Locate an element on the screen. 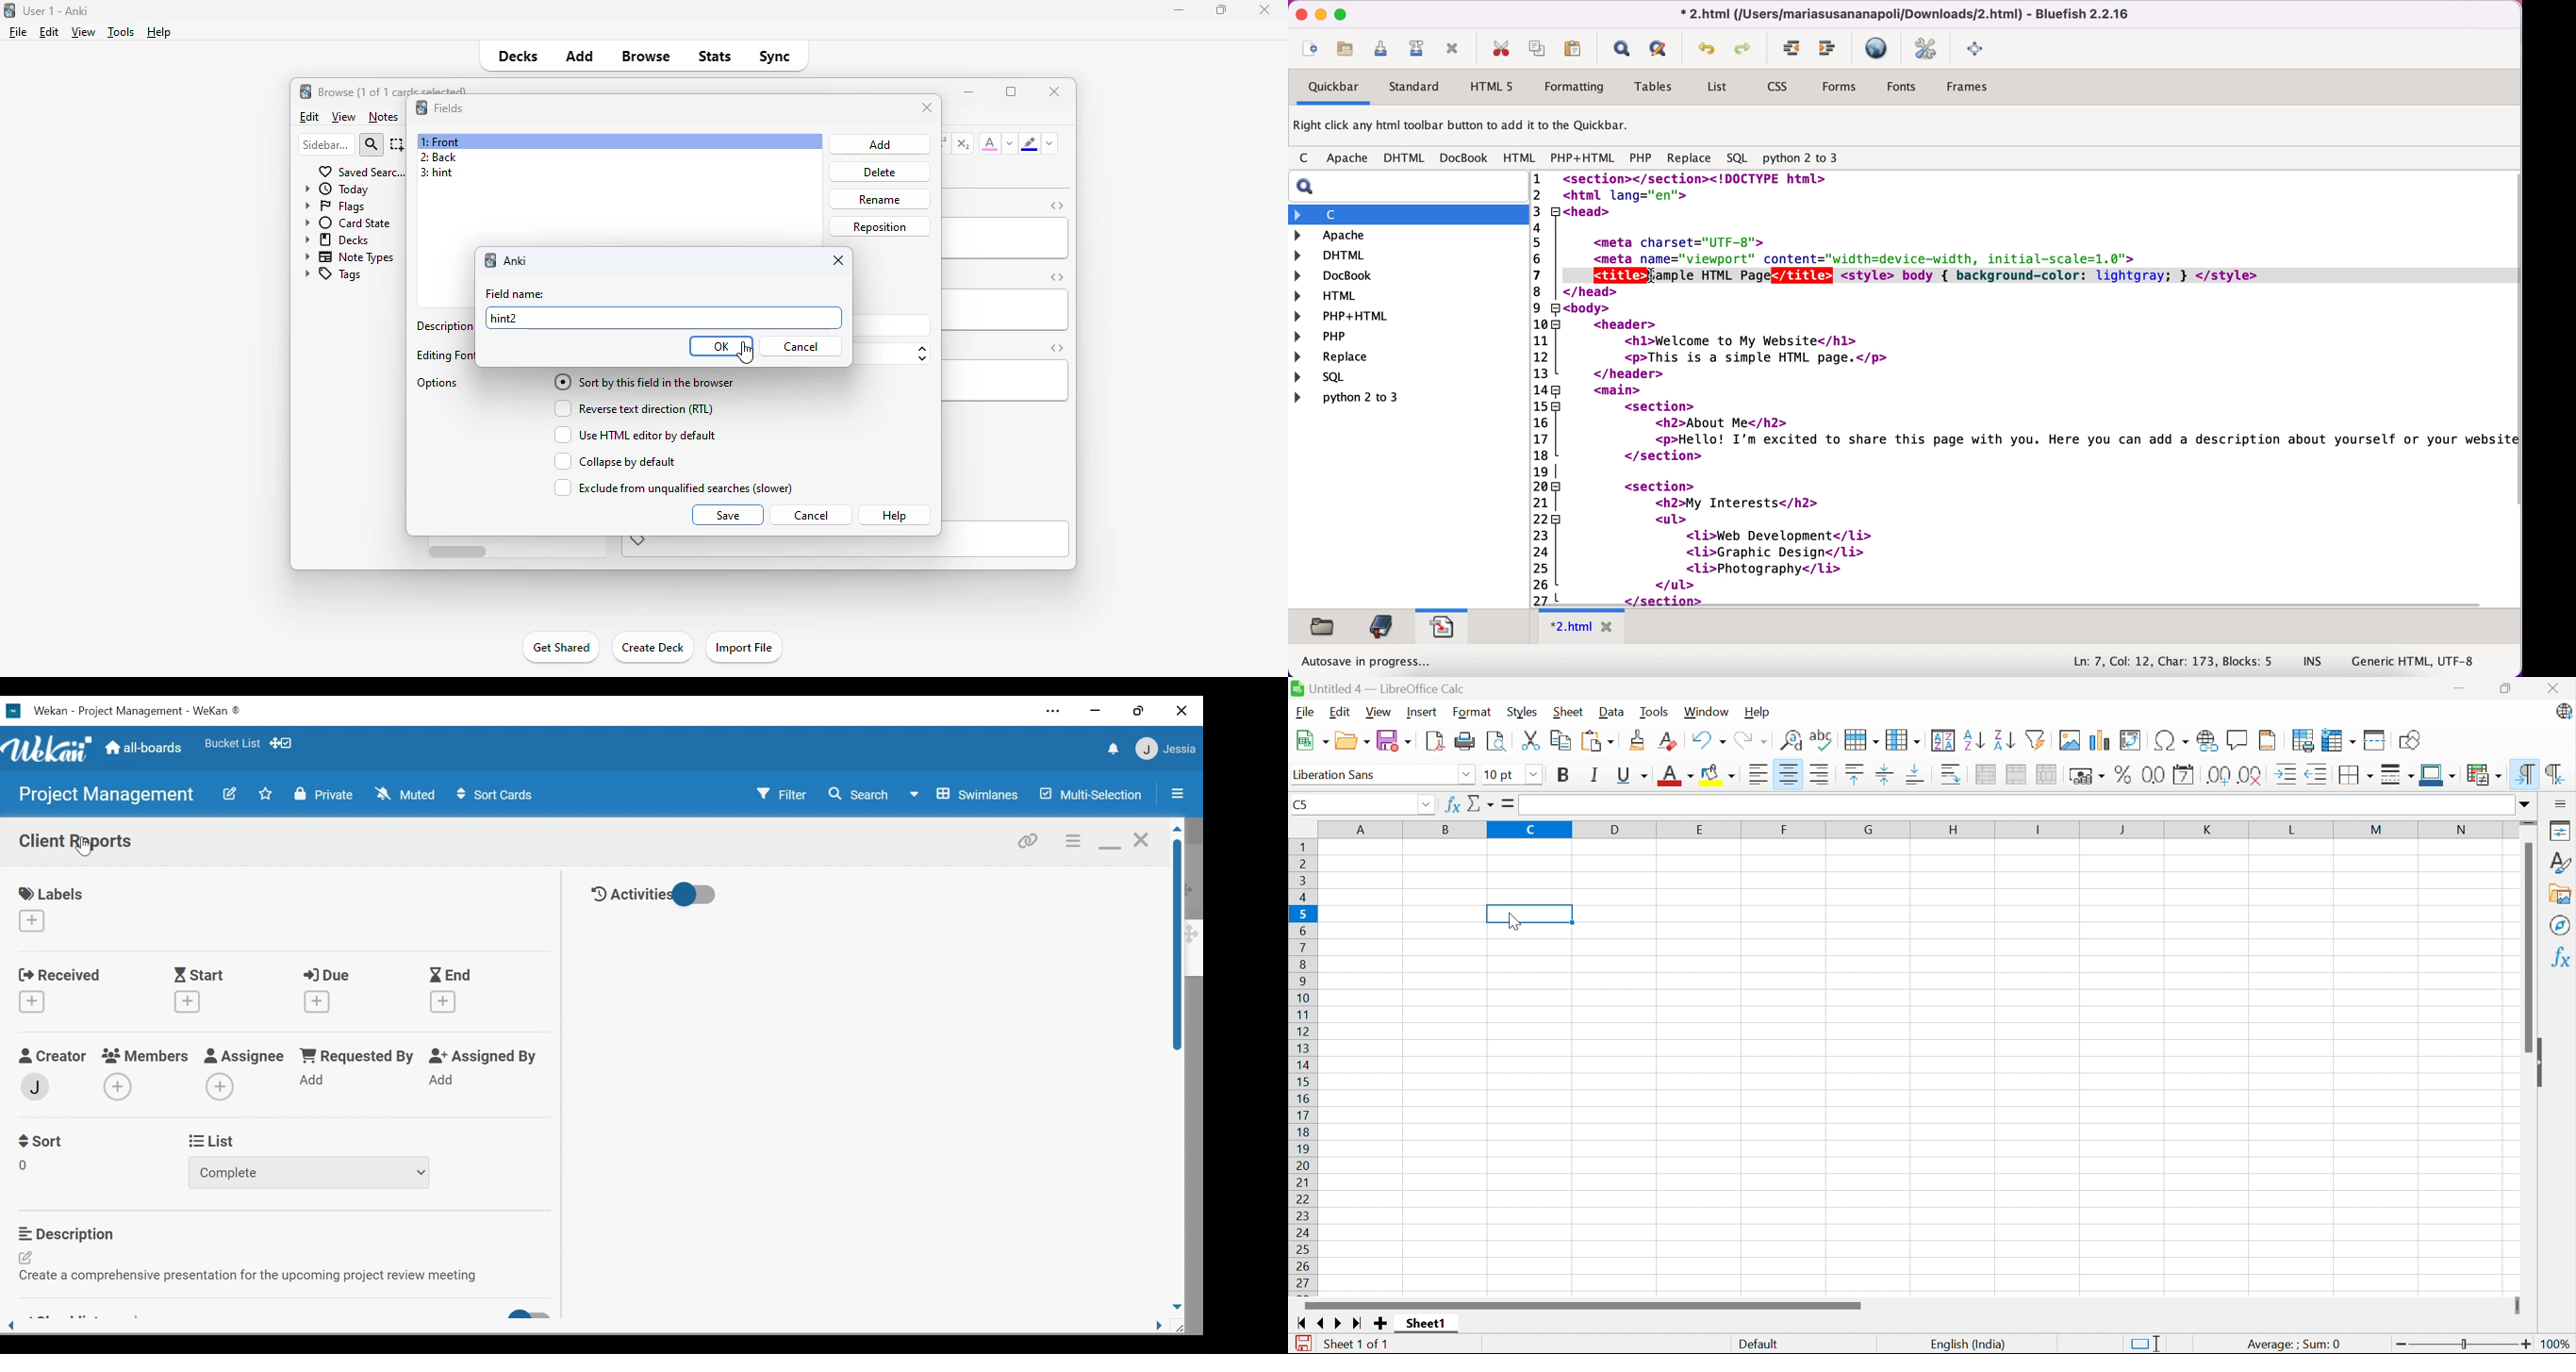 The width and height of the screenshot is (2576, 1372). add is located at coordinates (580, 55).